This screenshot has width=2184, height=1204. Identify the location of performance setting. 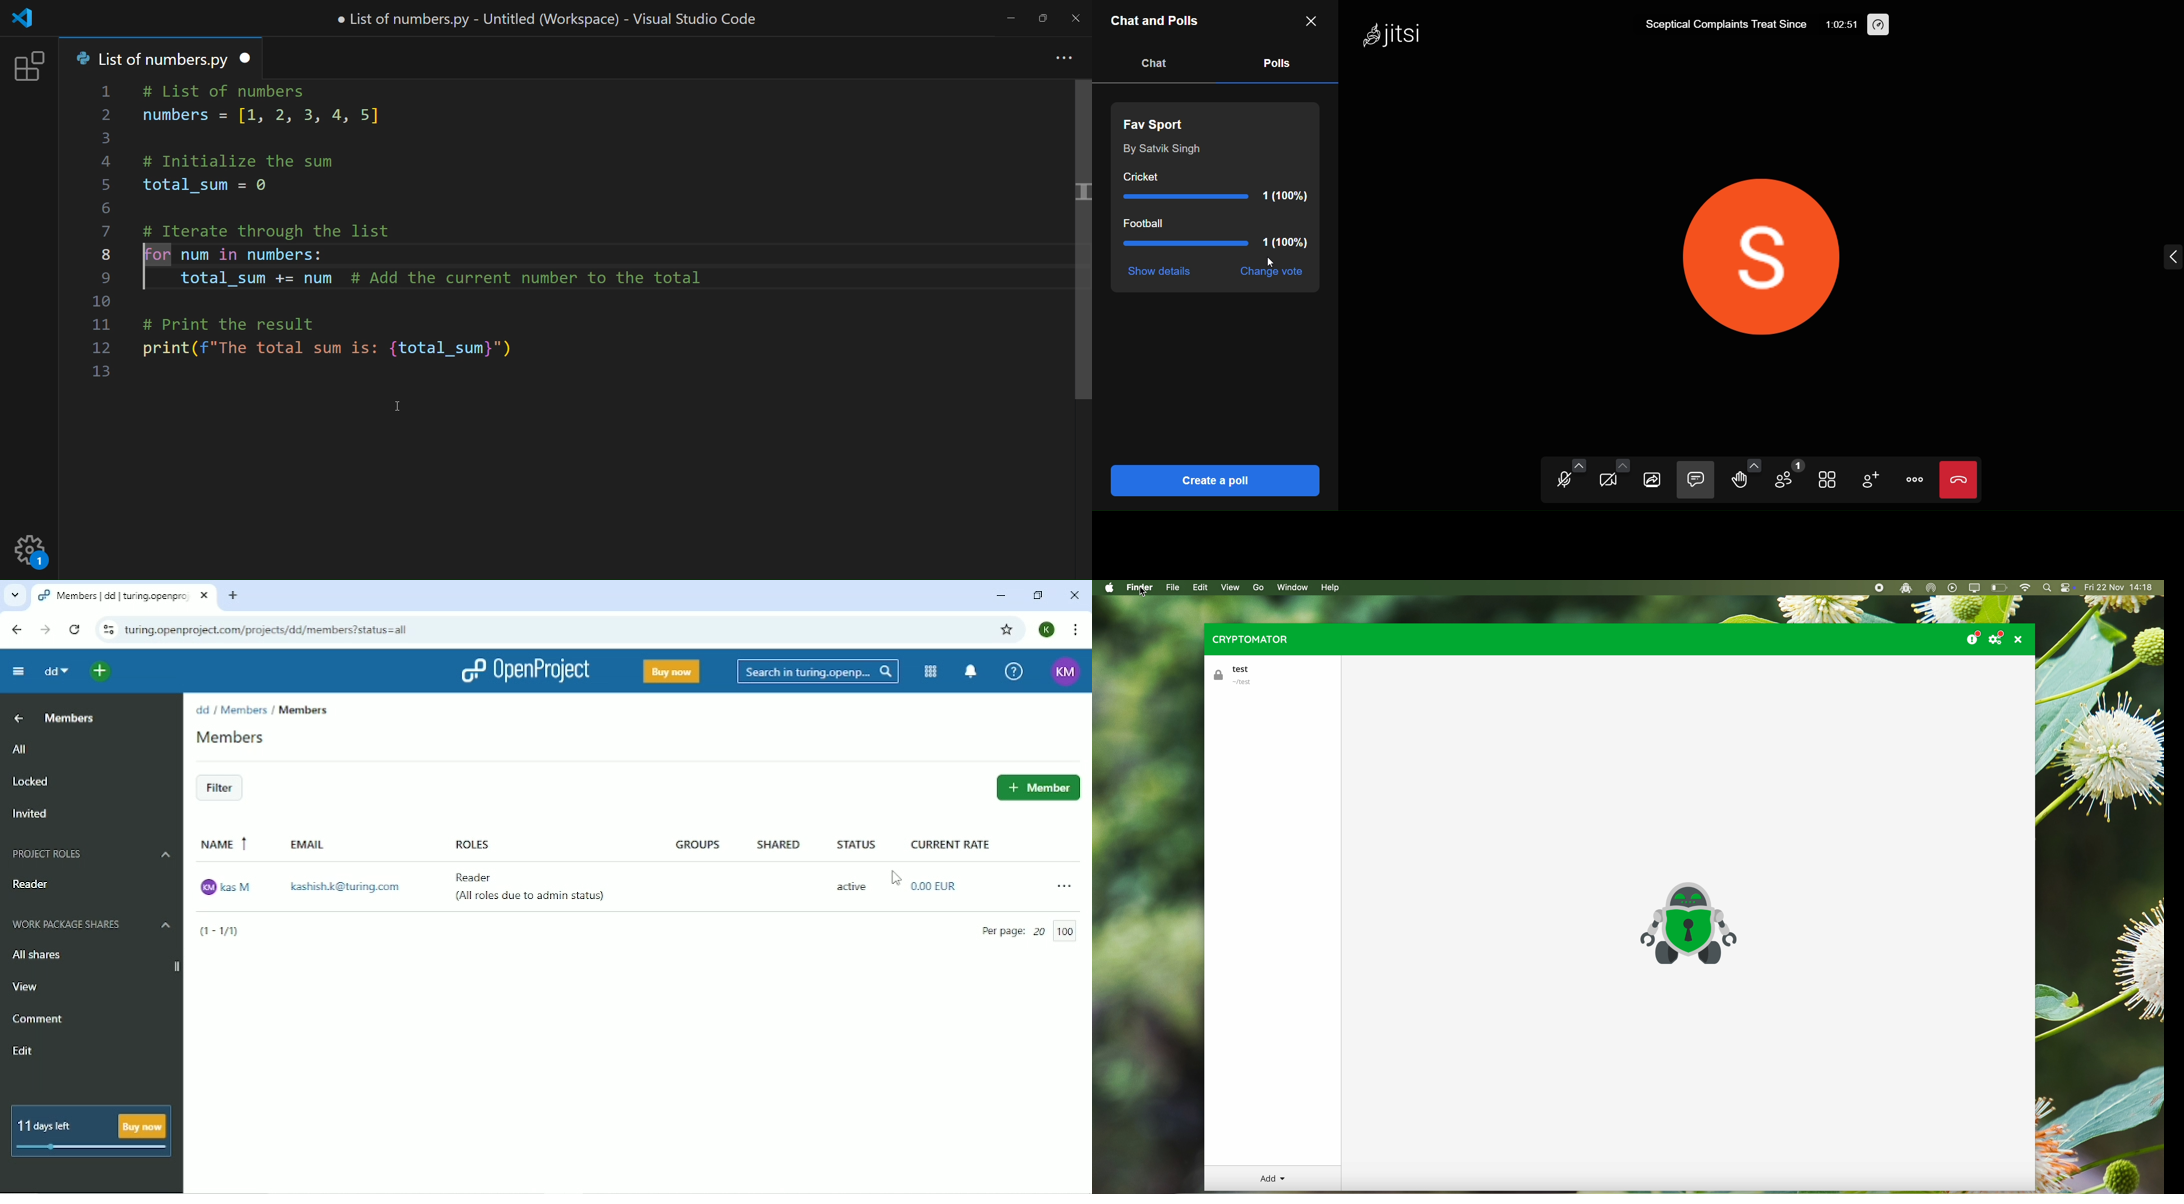
(1880, 25).